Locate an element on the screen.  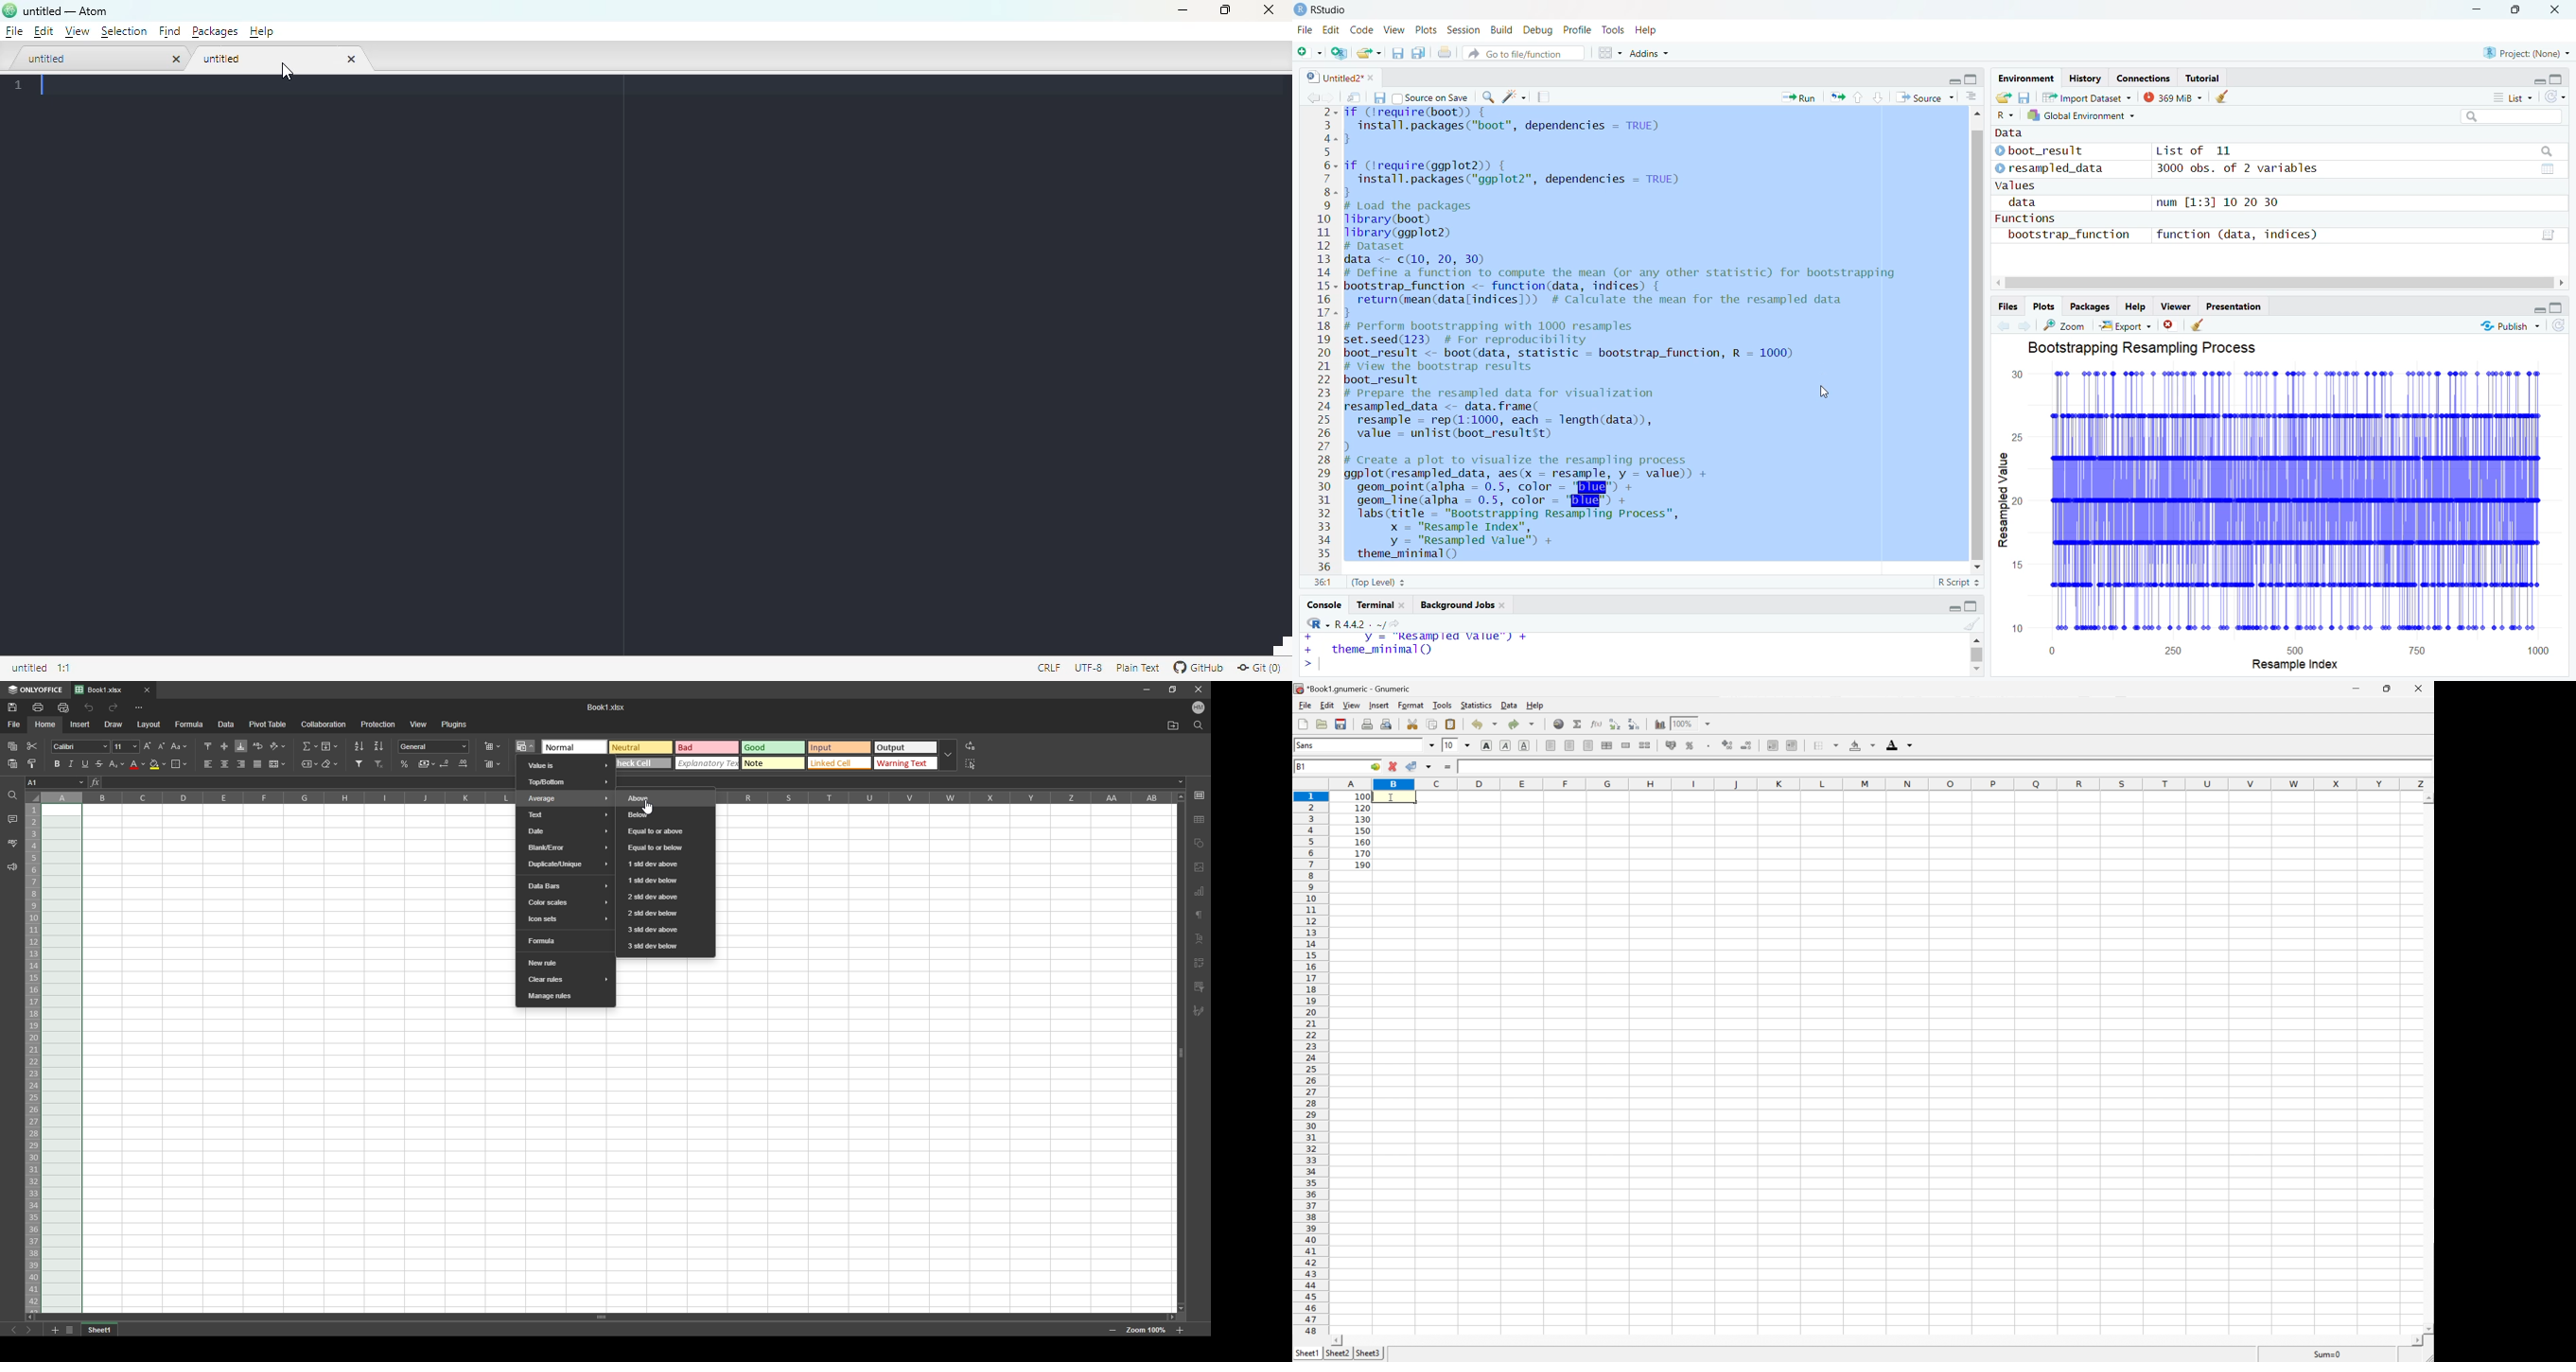
 Tools is located at coordinates (1612, 30).